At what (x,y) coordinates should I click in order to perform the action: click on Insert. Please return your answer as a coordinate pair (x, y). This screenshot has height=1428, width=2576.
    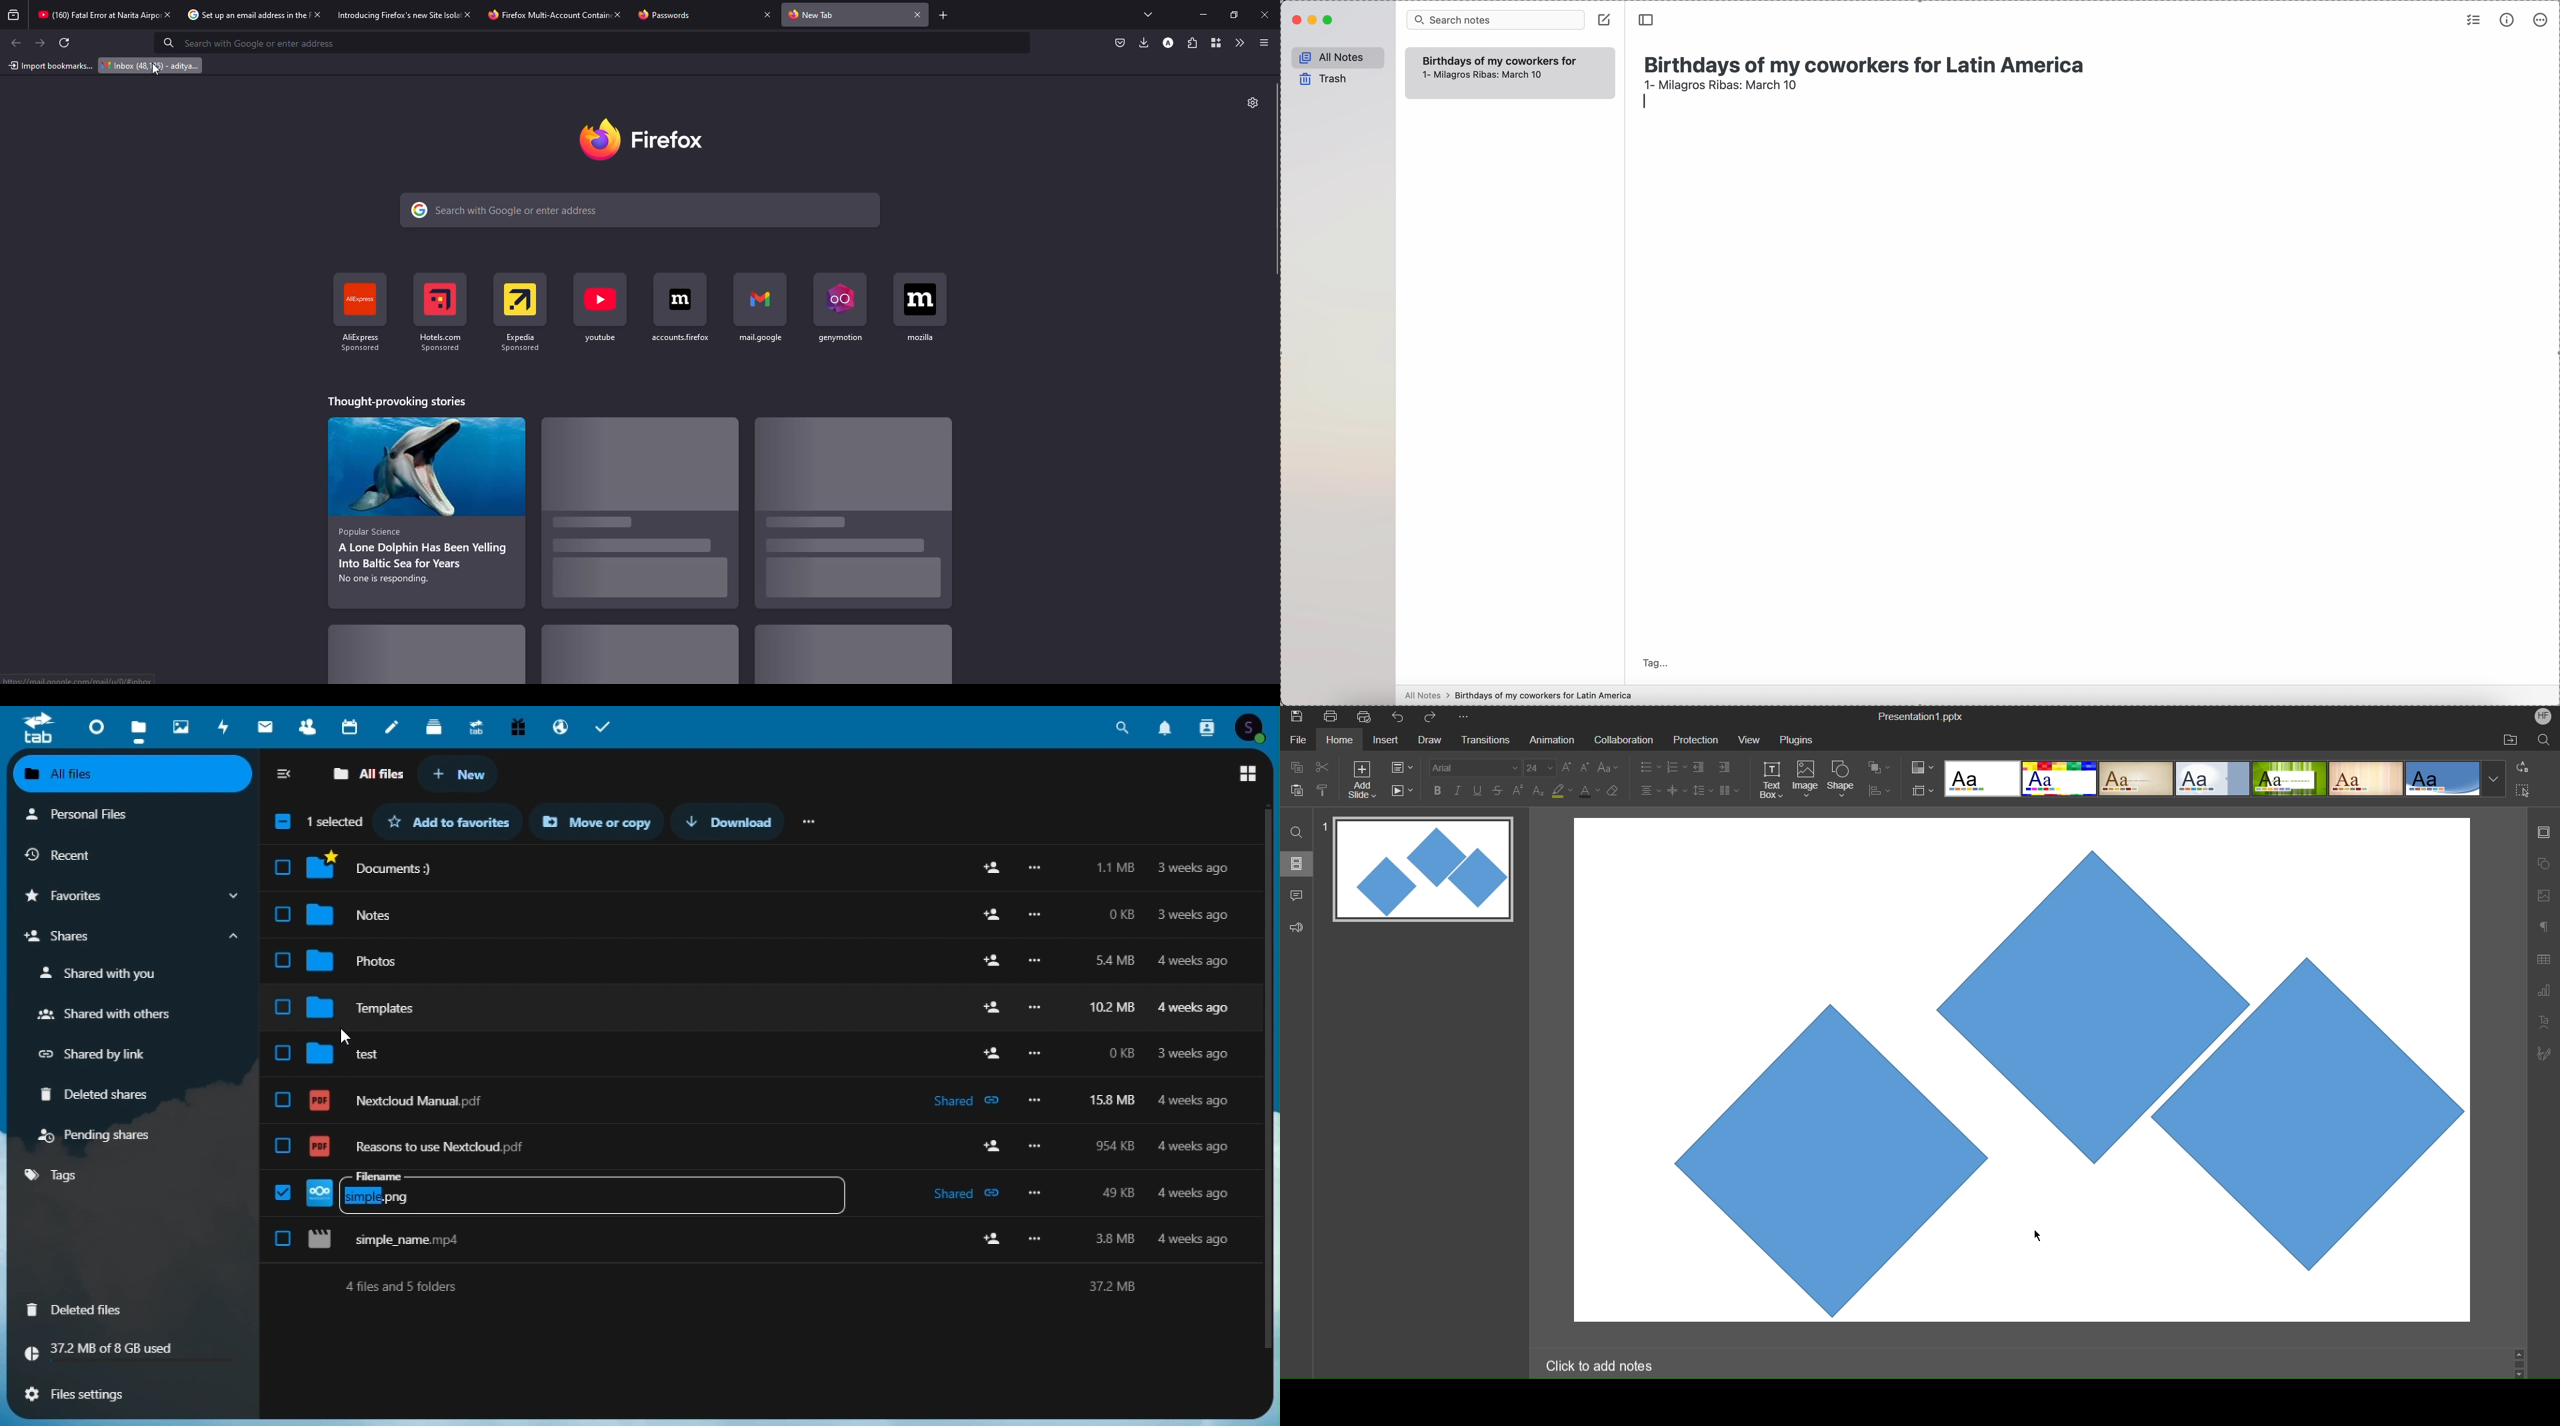
    Looking at the image, I should click on (1384, 741).